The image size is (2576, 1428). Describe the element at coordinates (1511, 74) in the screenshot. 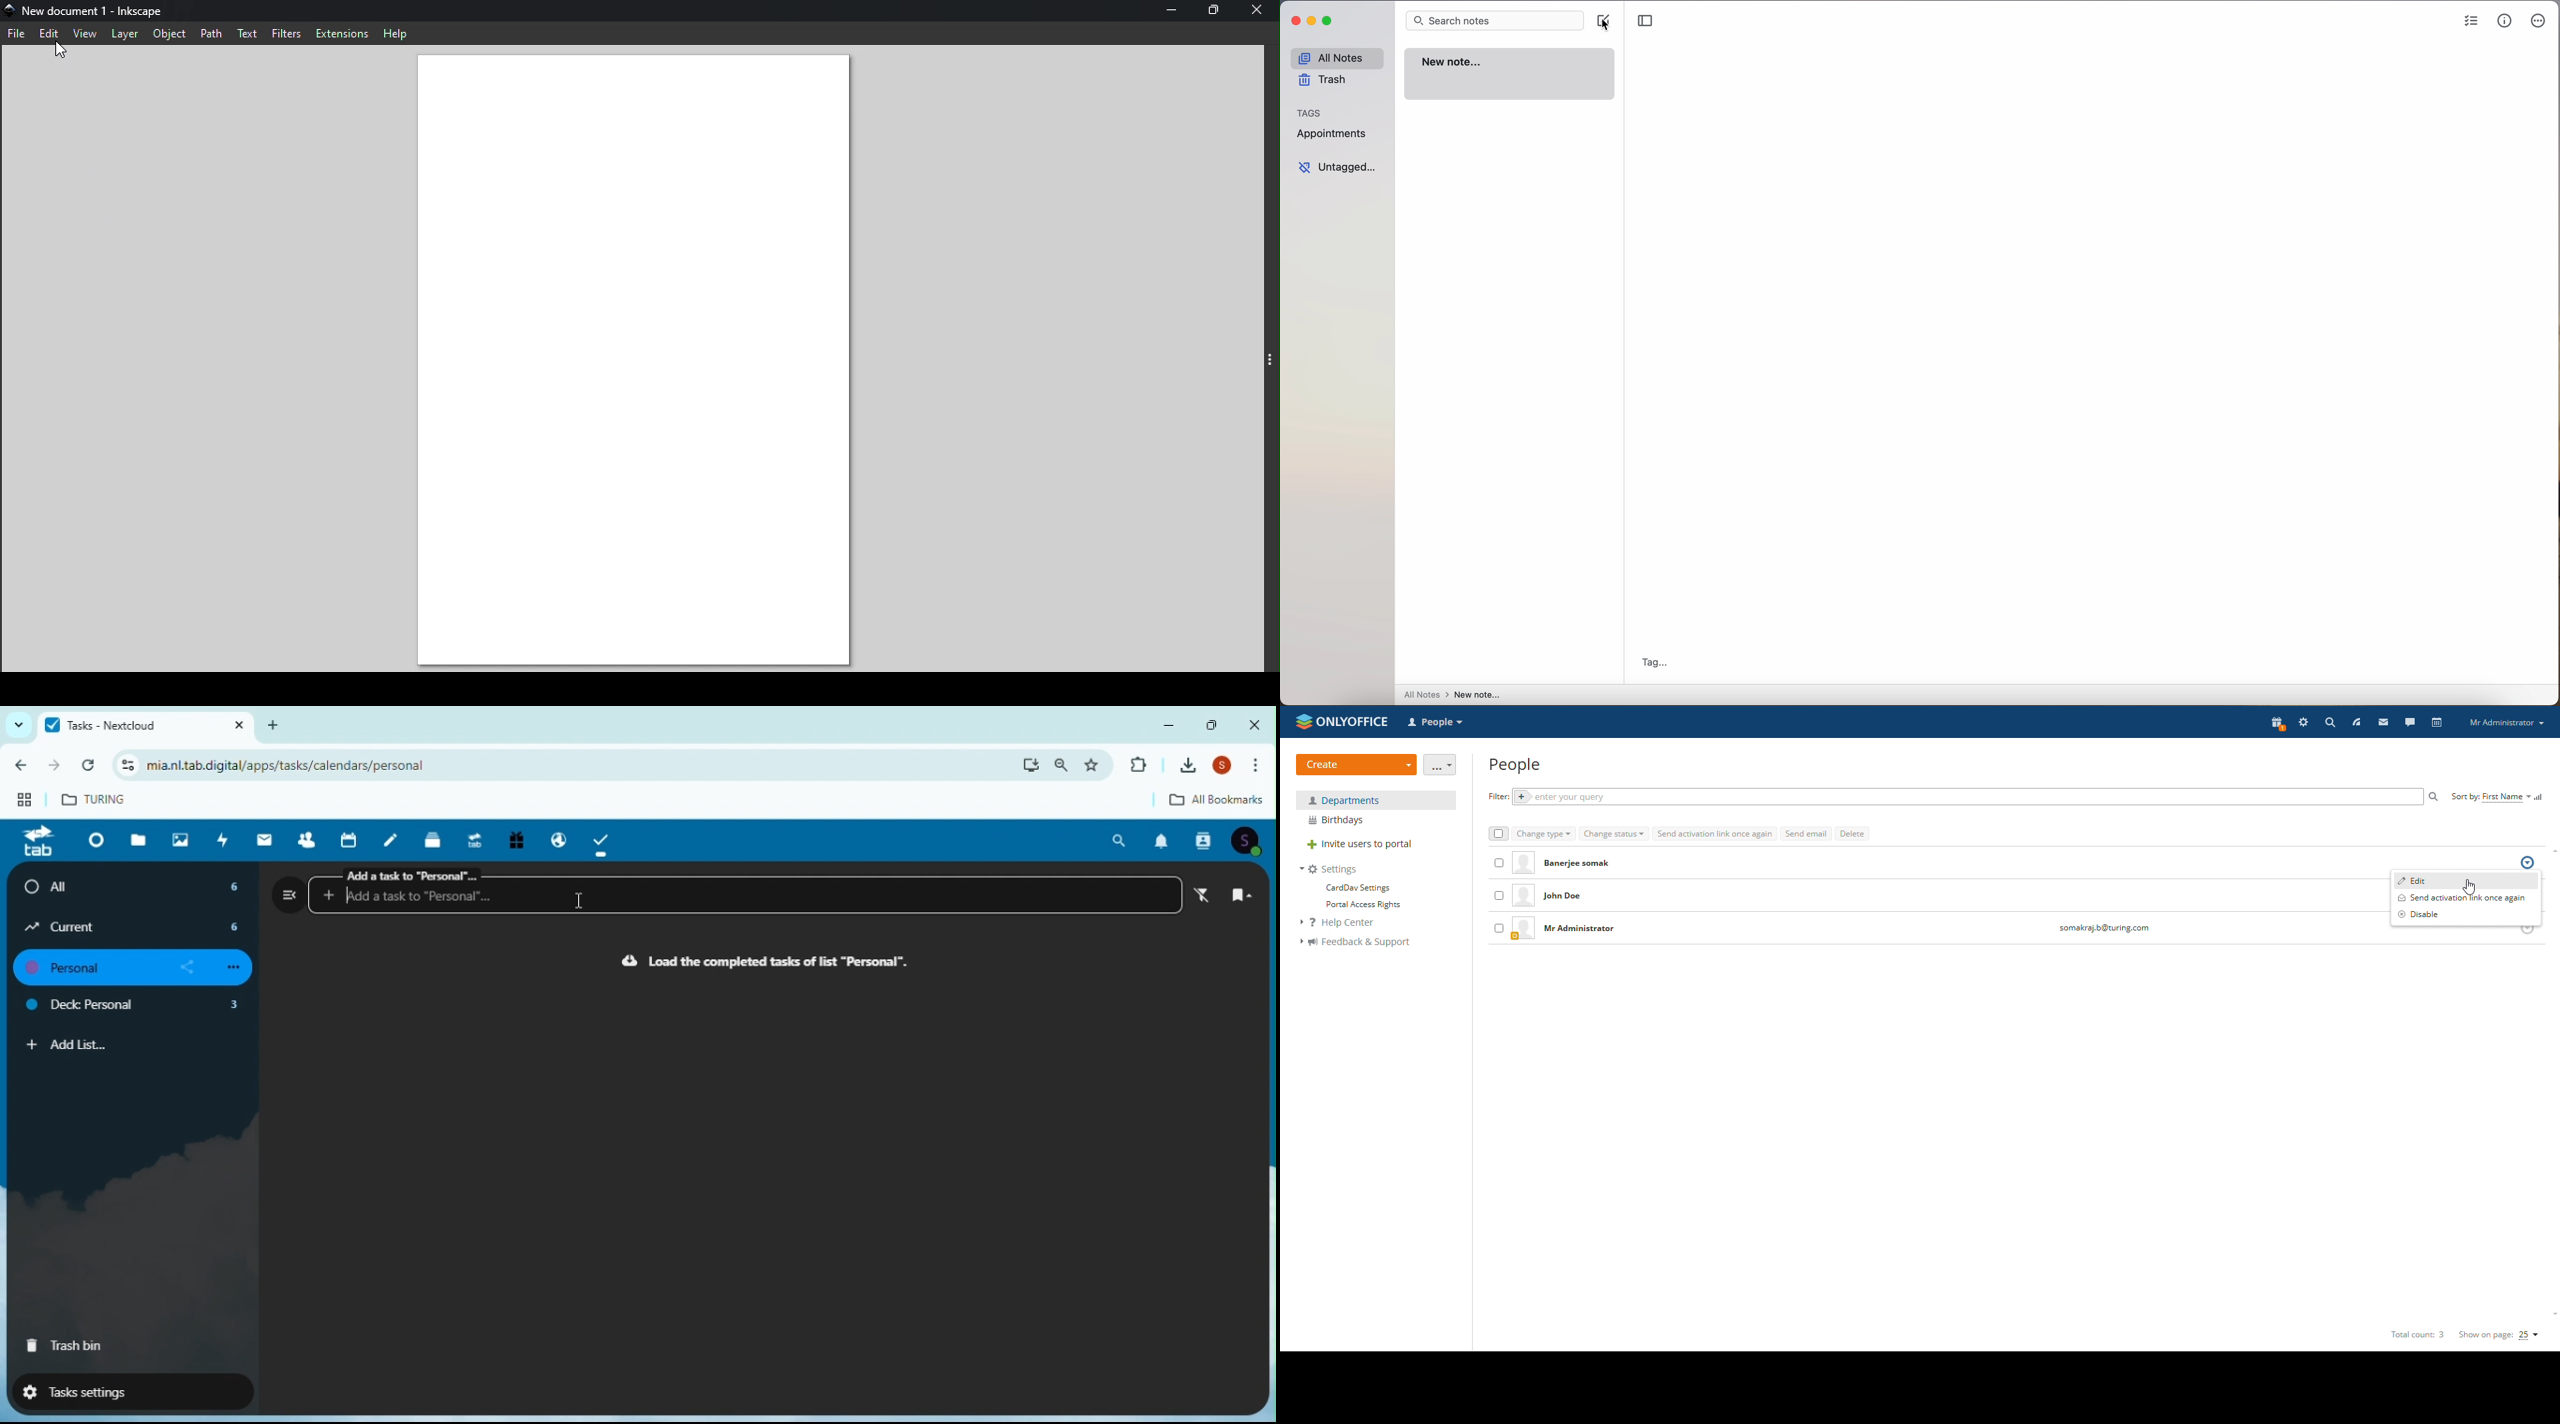

I see `new note` at that location.